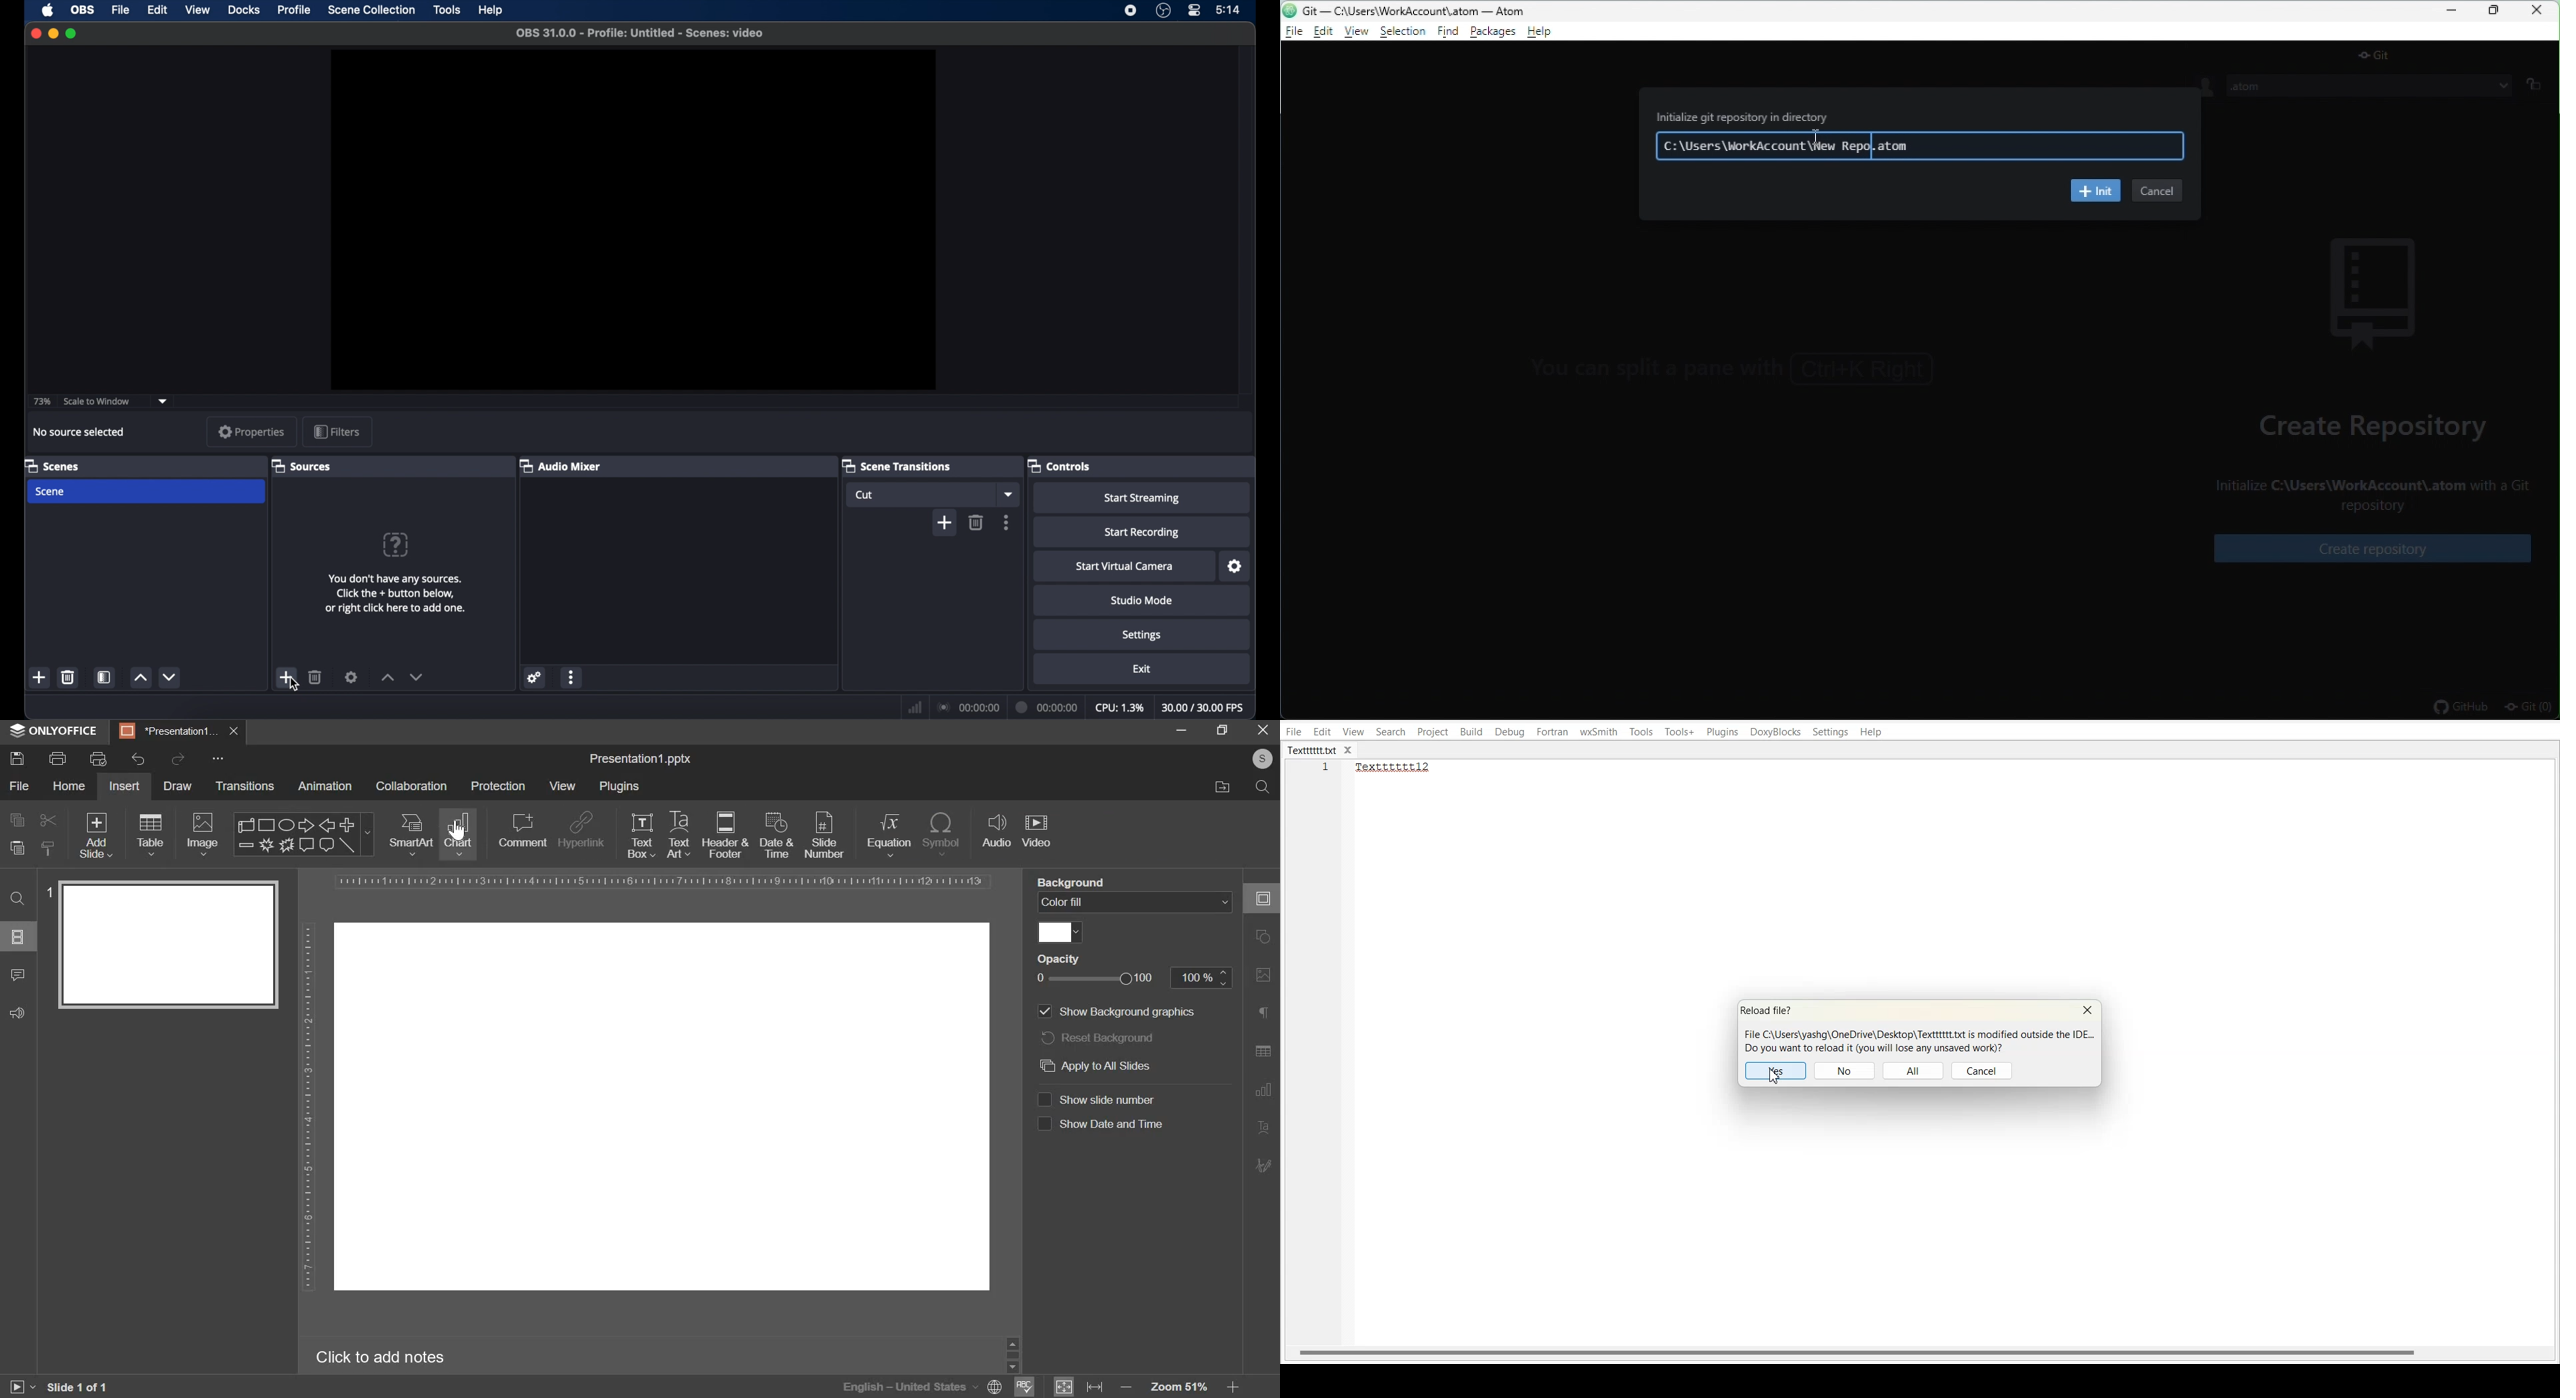  What do you see at coordinates (163, 401) in the screenshot?
I see `dropdown` at bounding box center [163, 401].